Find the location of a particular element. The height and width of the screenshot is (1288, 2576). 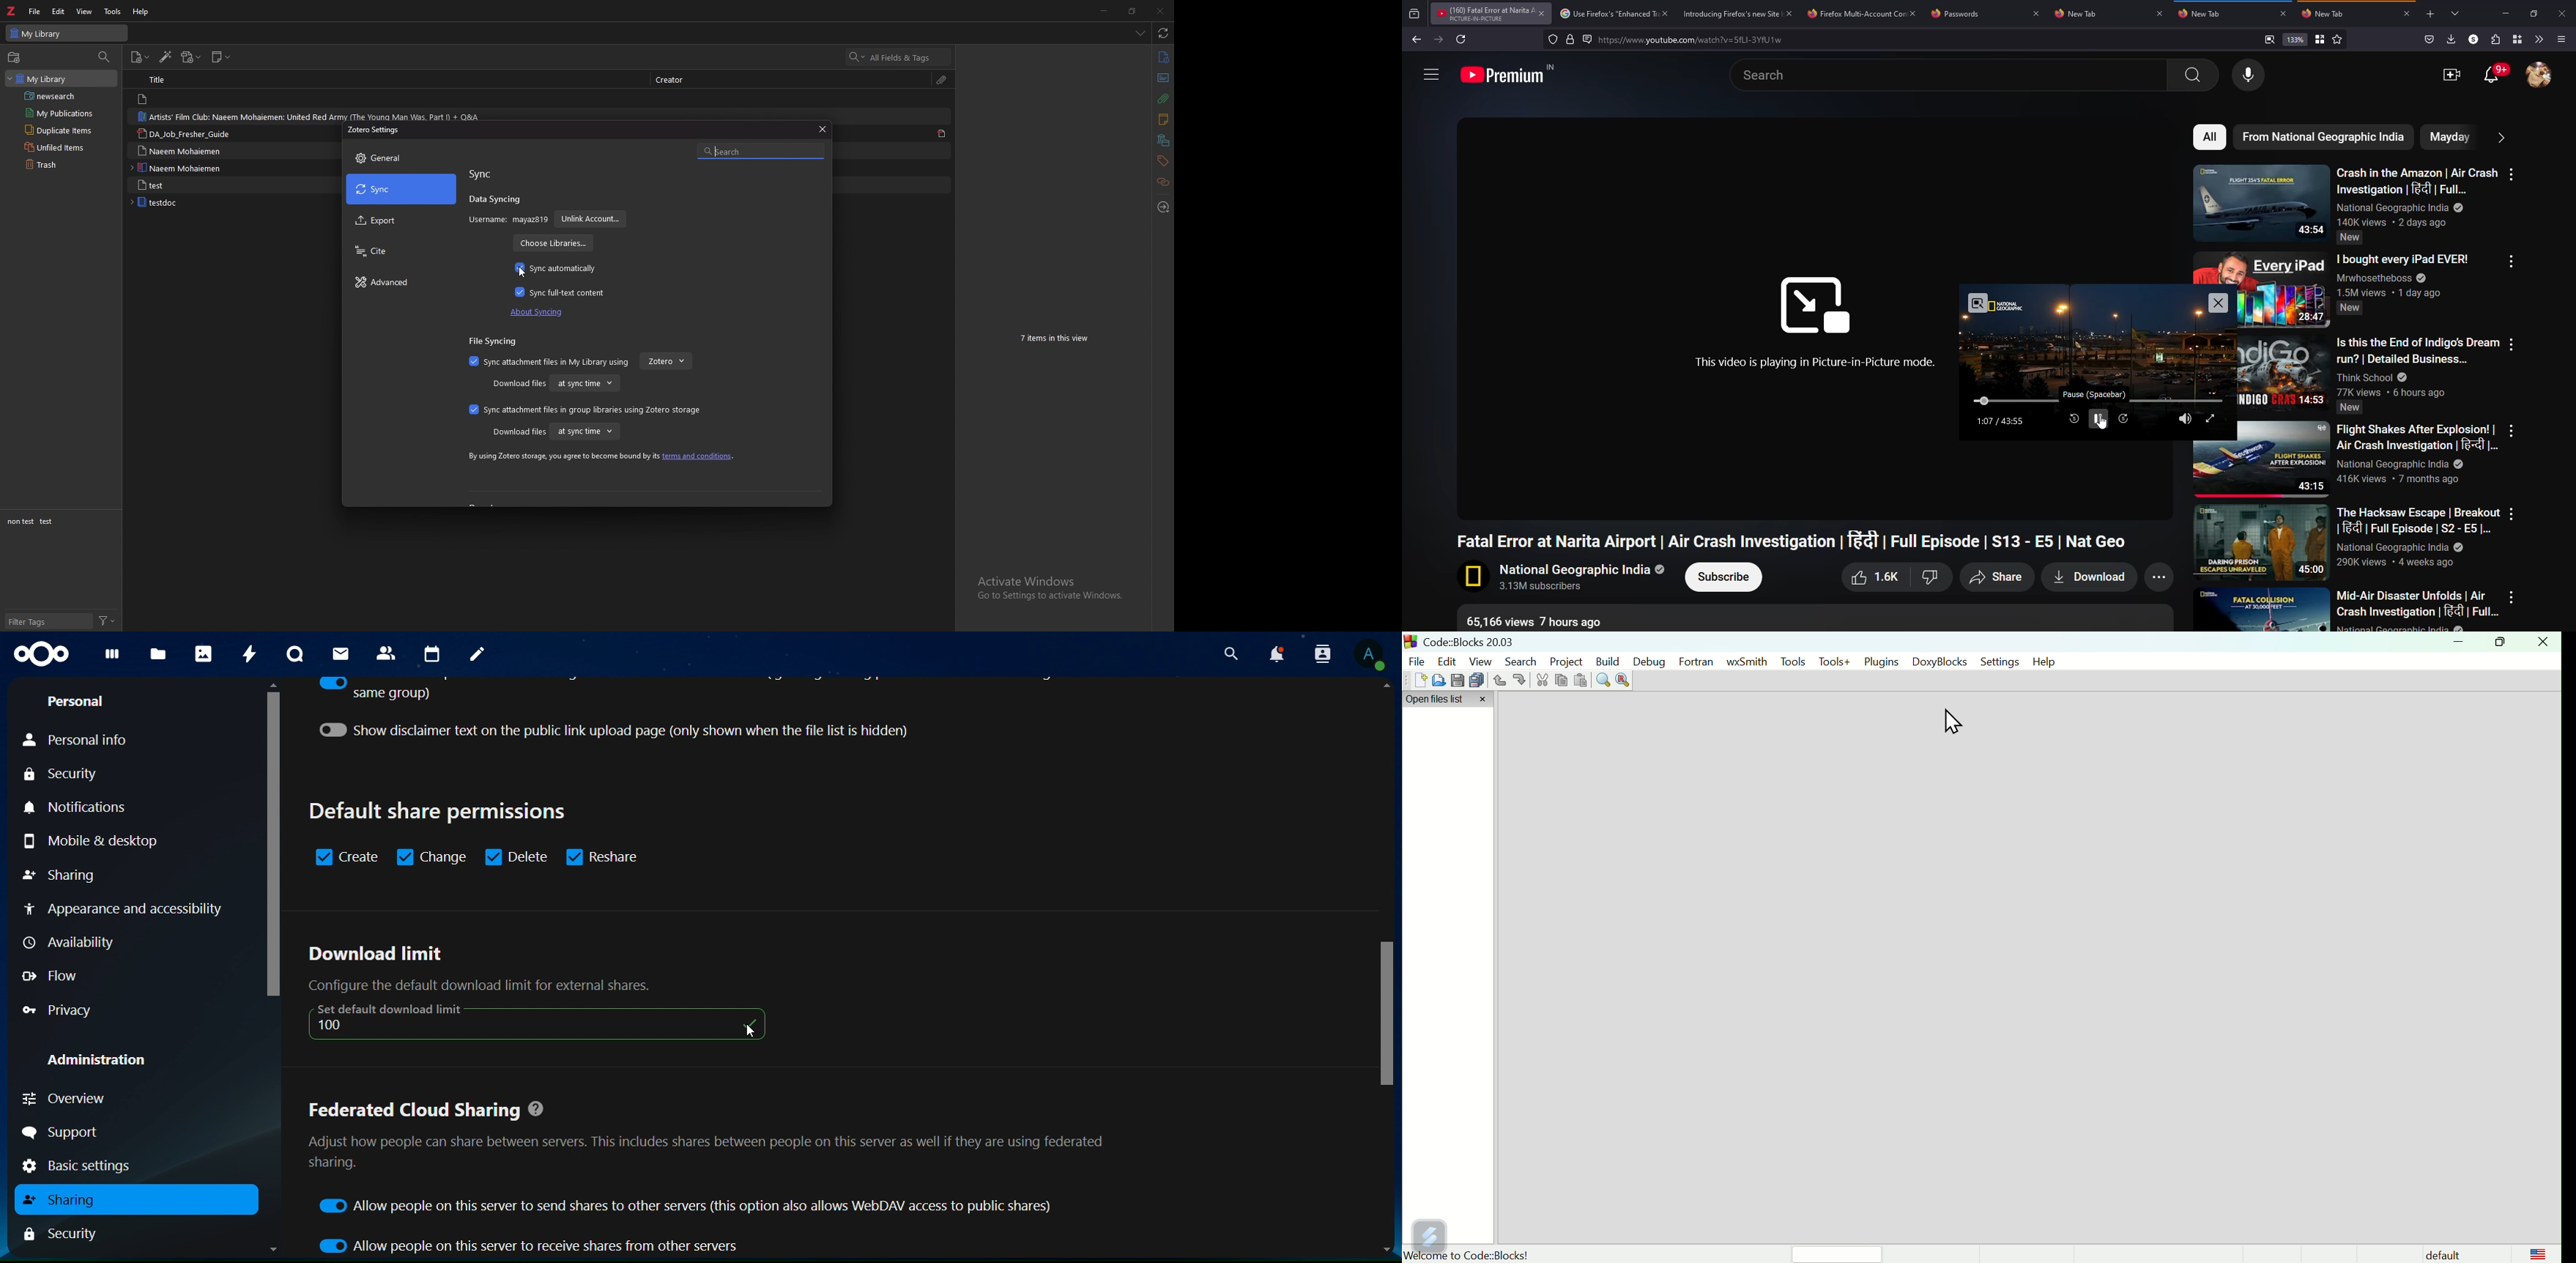

security is located at coordinates (61, 1233).